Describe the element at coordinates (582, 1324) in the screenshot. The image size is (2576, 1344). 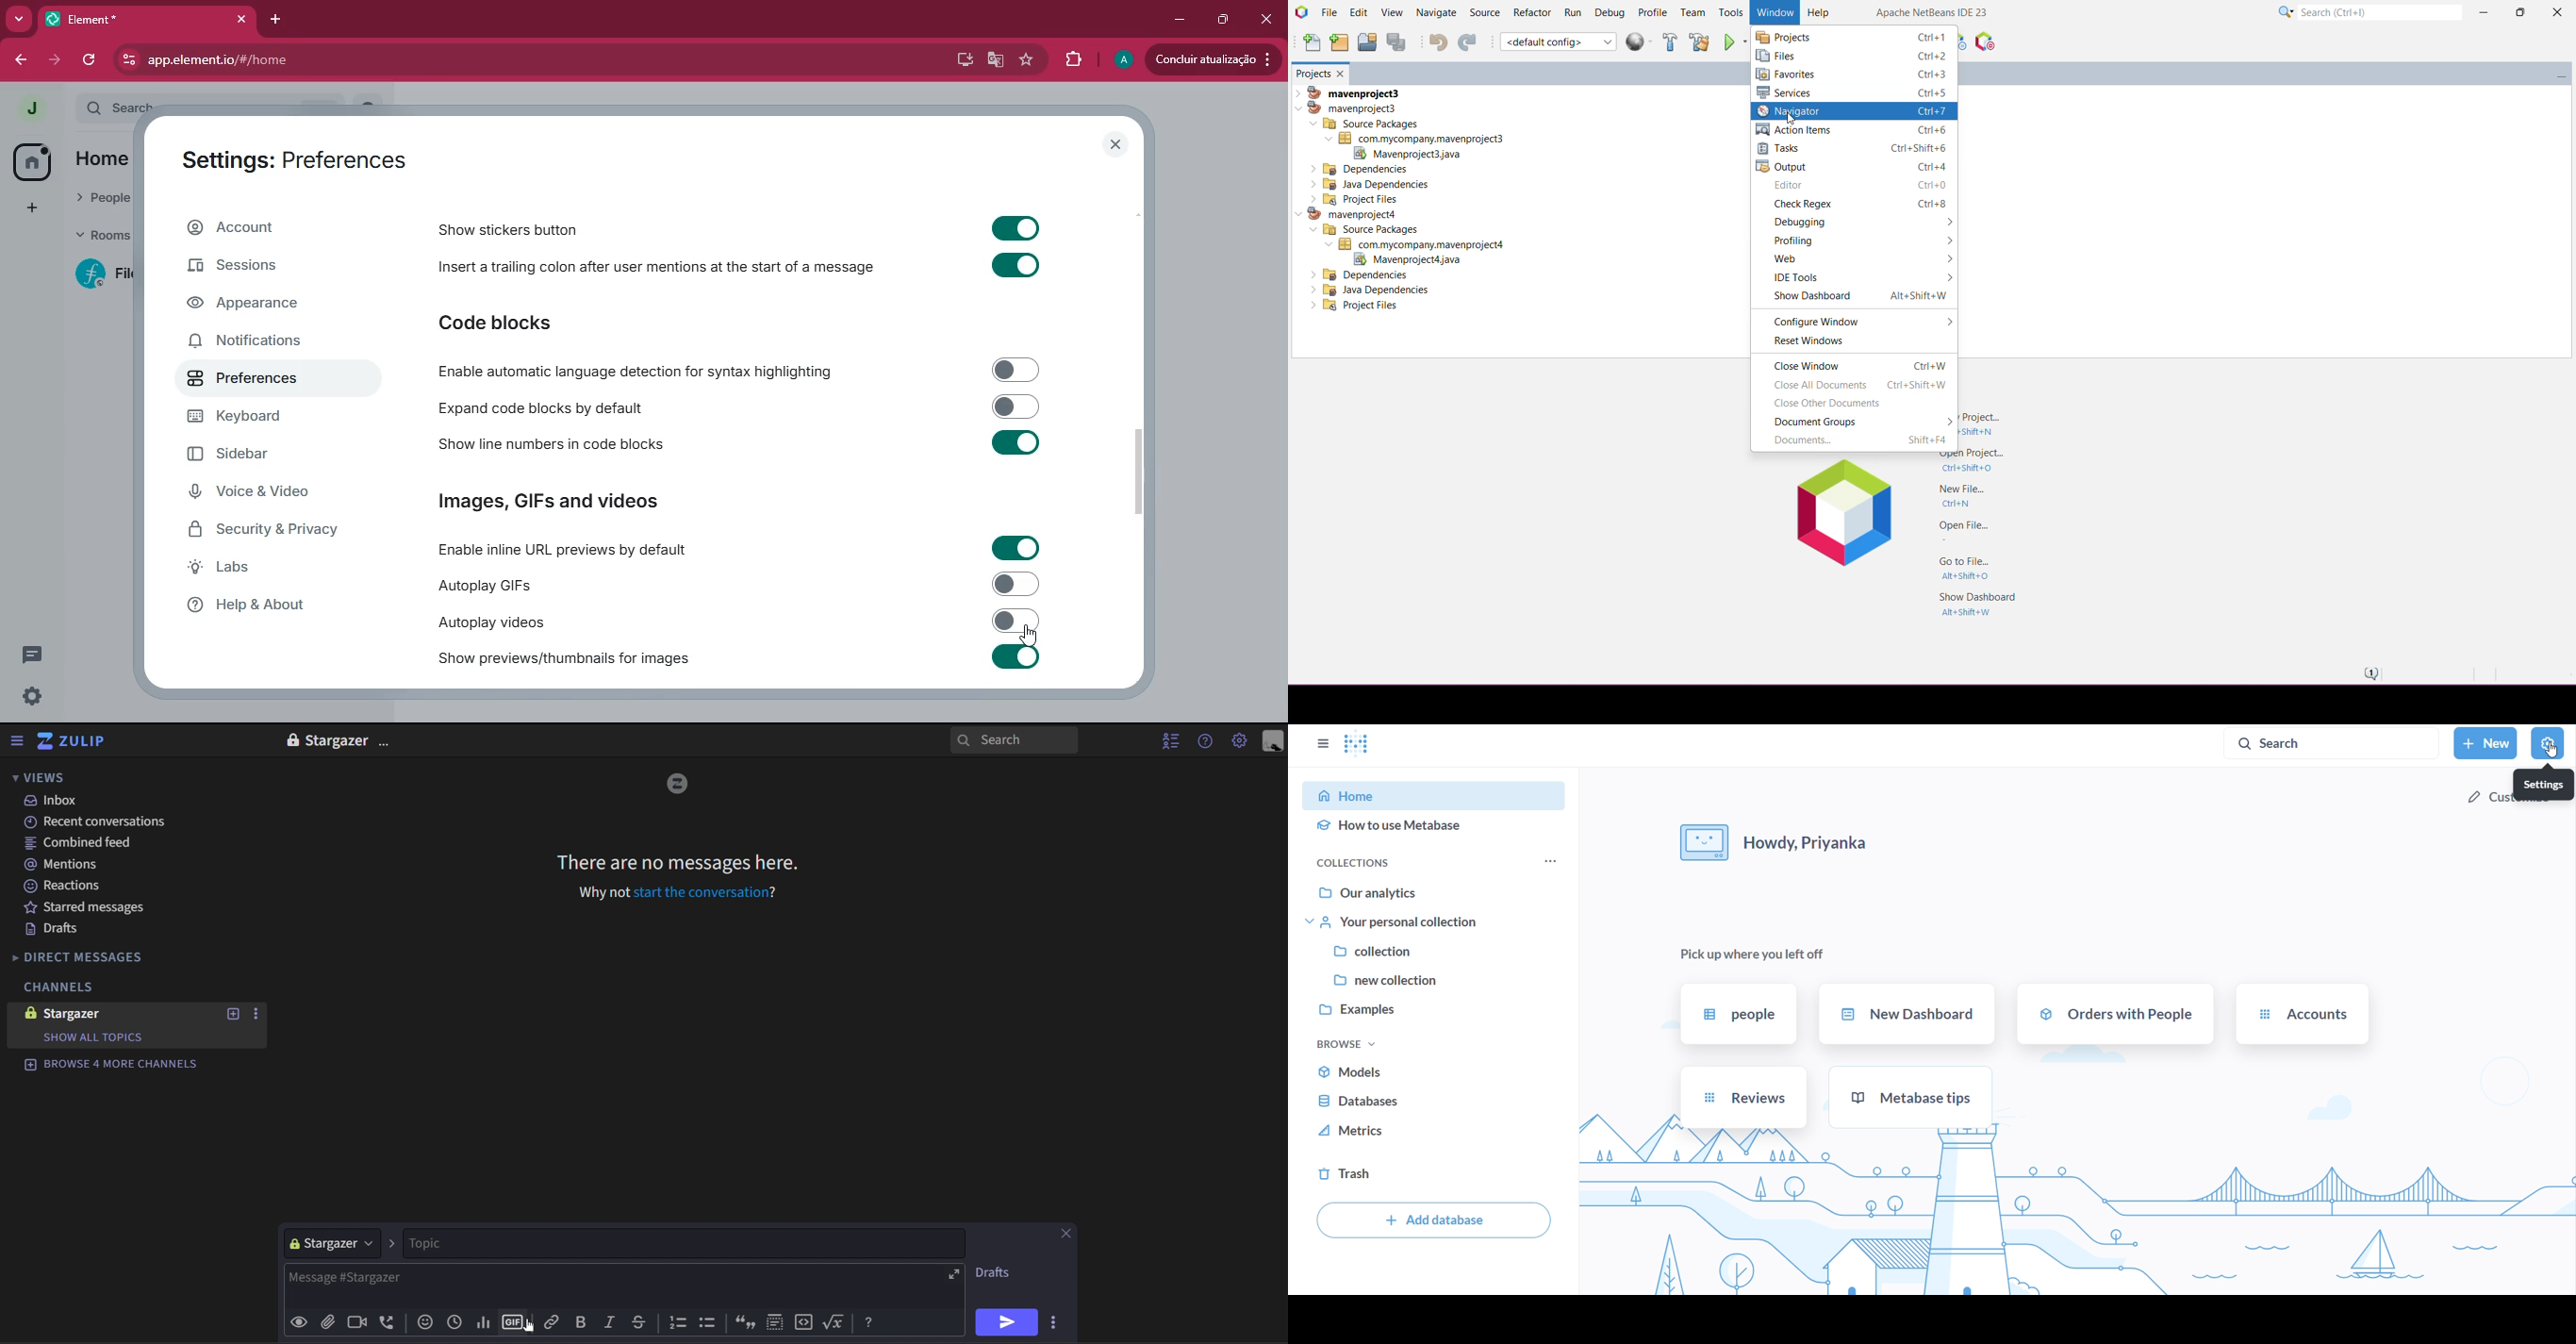
I see `bold` at that location.